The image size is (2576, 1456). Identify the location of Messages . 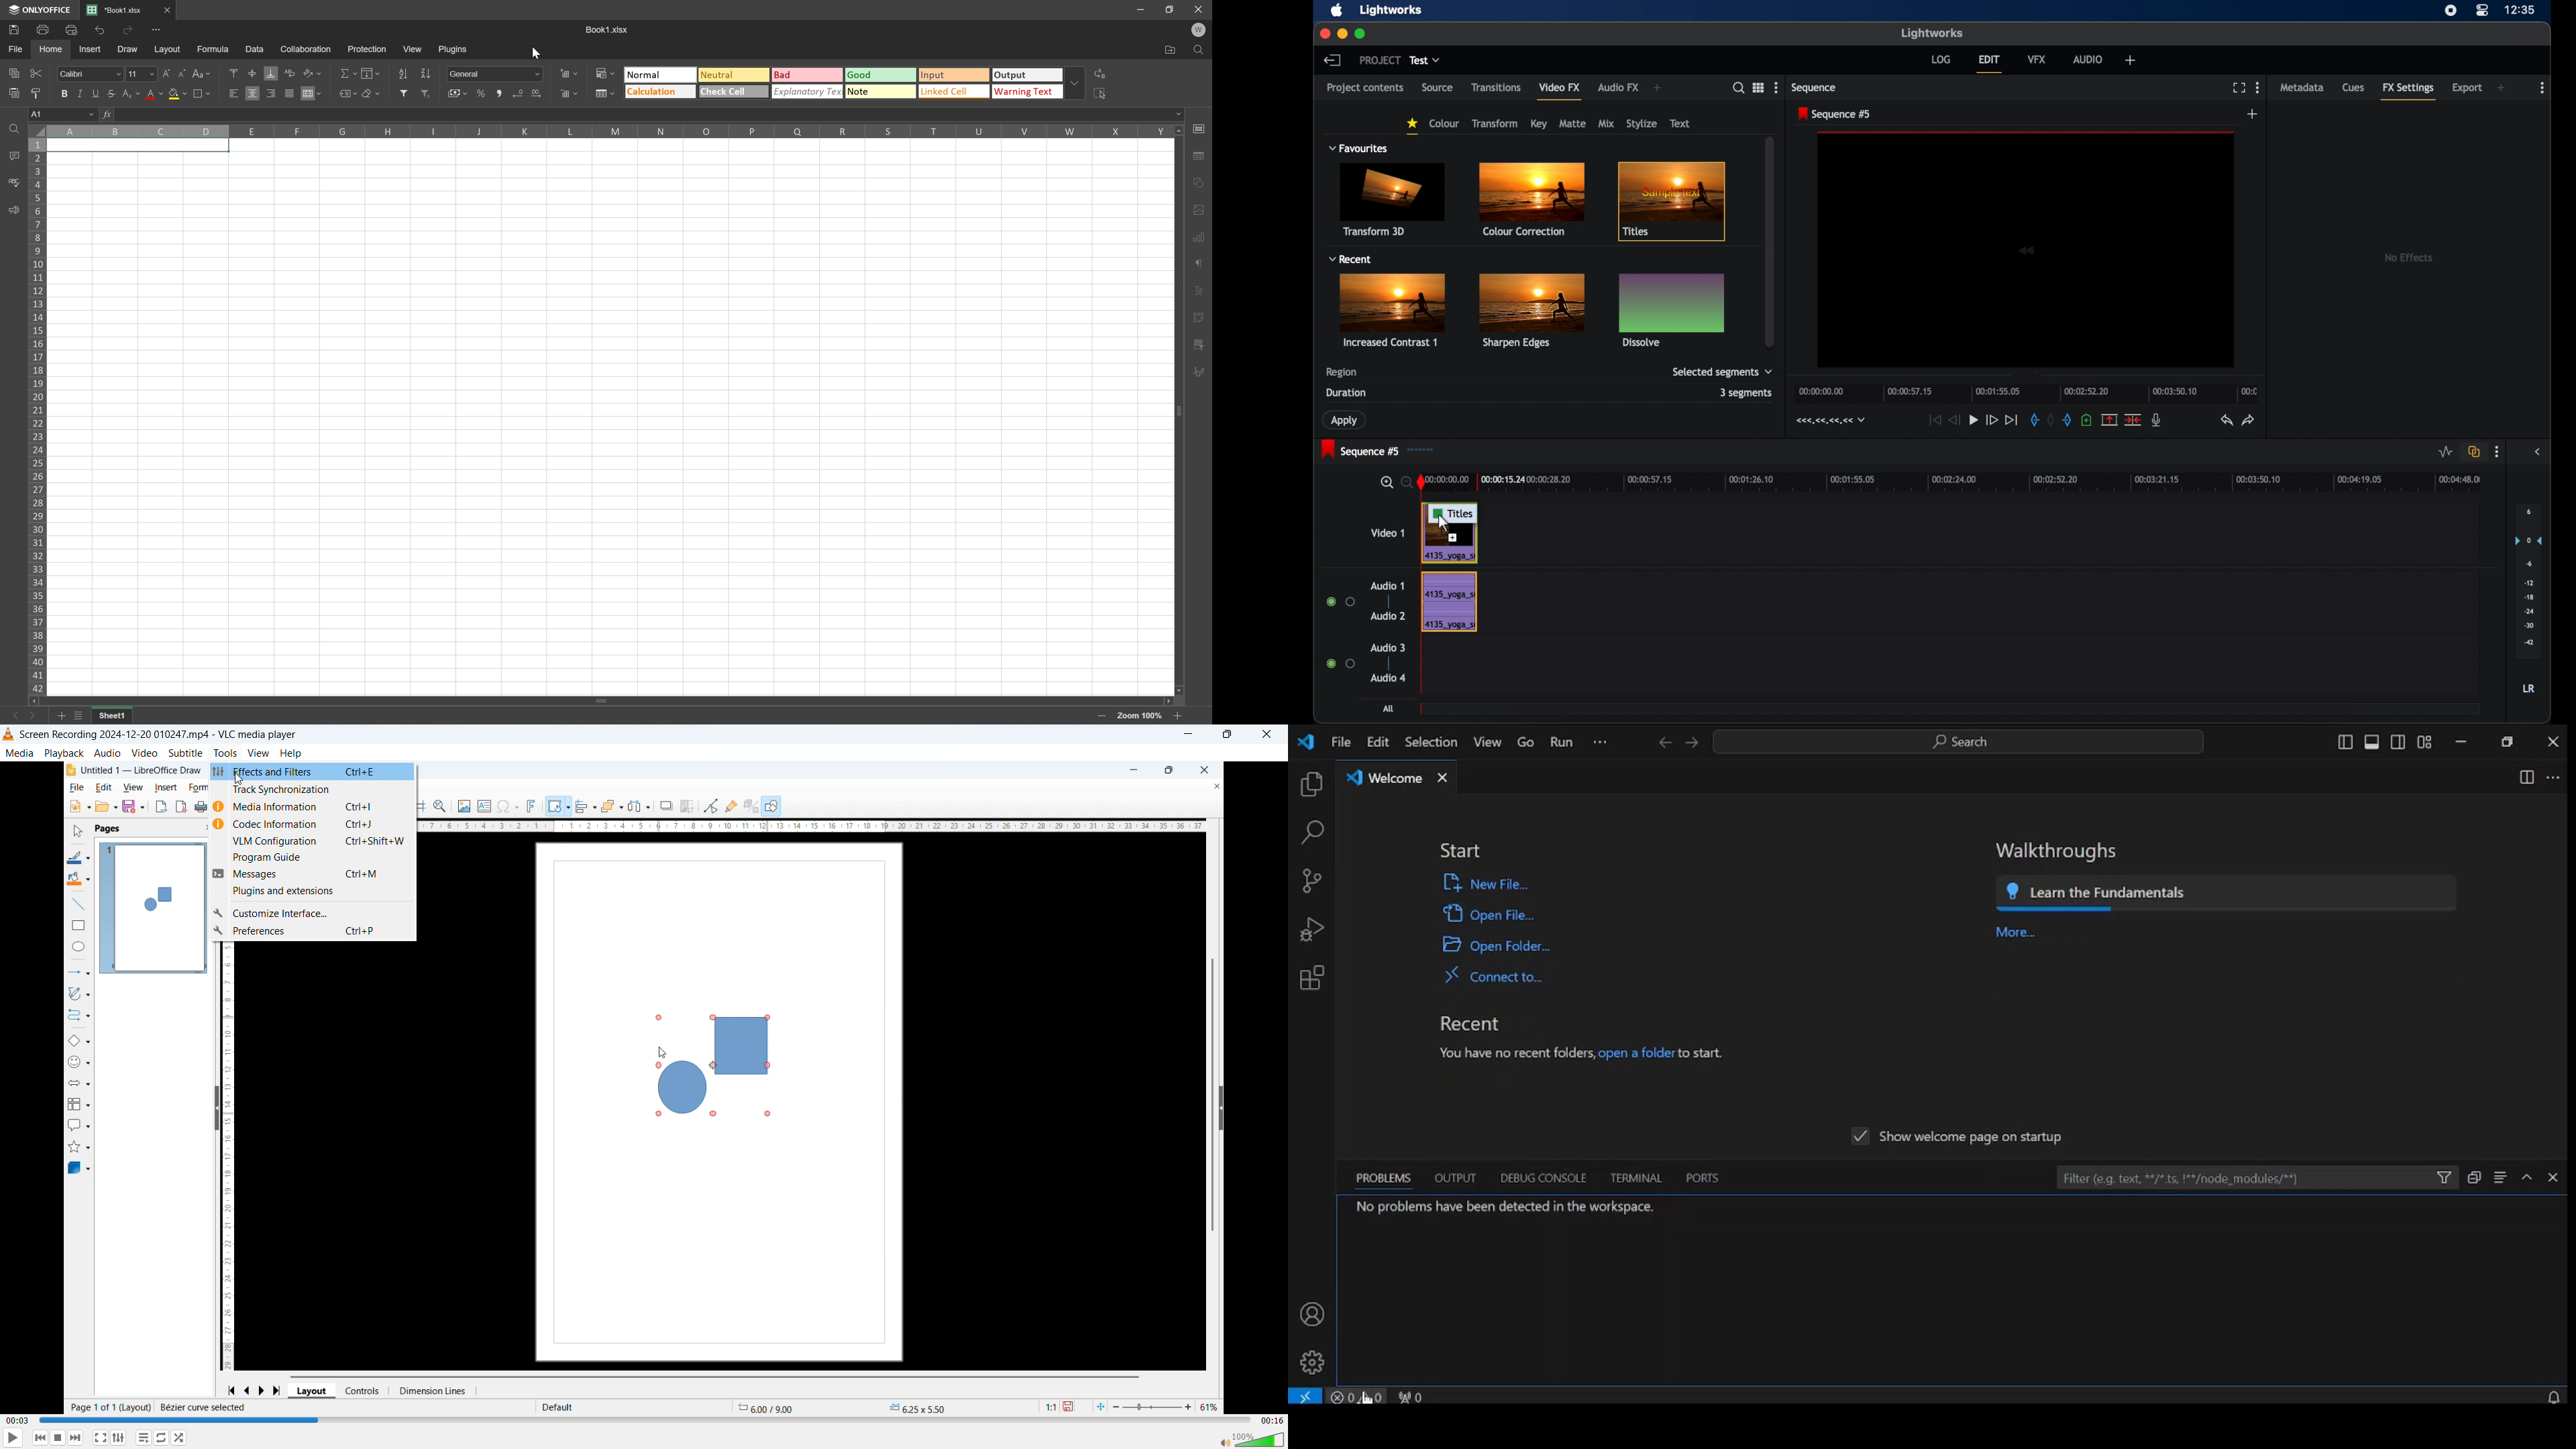
(311, 874).